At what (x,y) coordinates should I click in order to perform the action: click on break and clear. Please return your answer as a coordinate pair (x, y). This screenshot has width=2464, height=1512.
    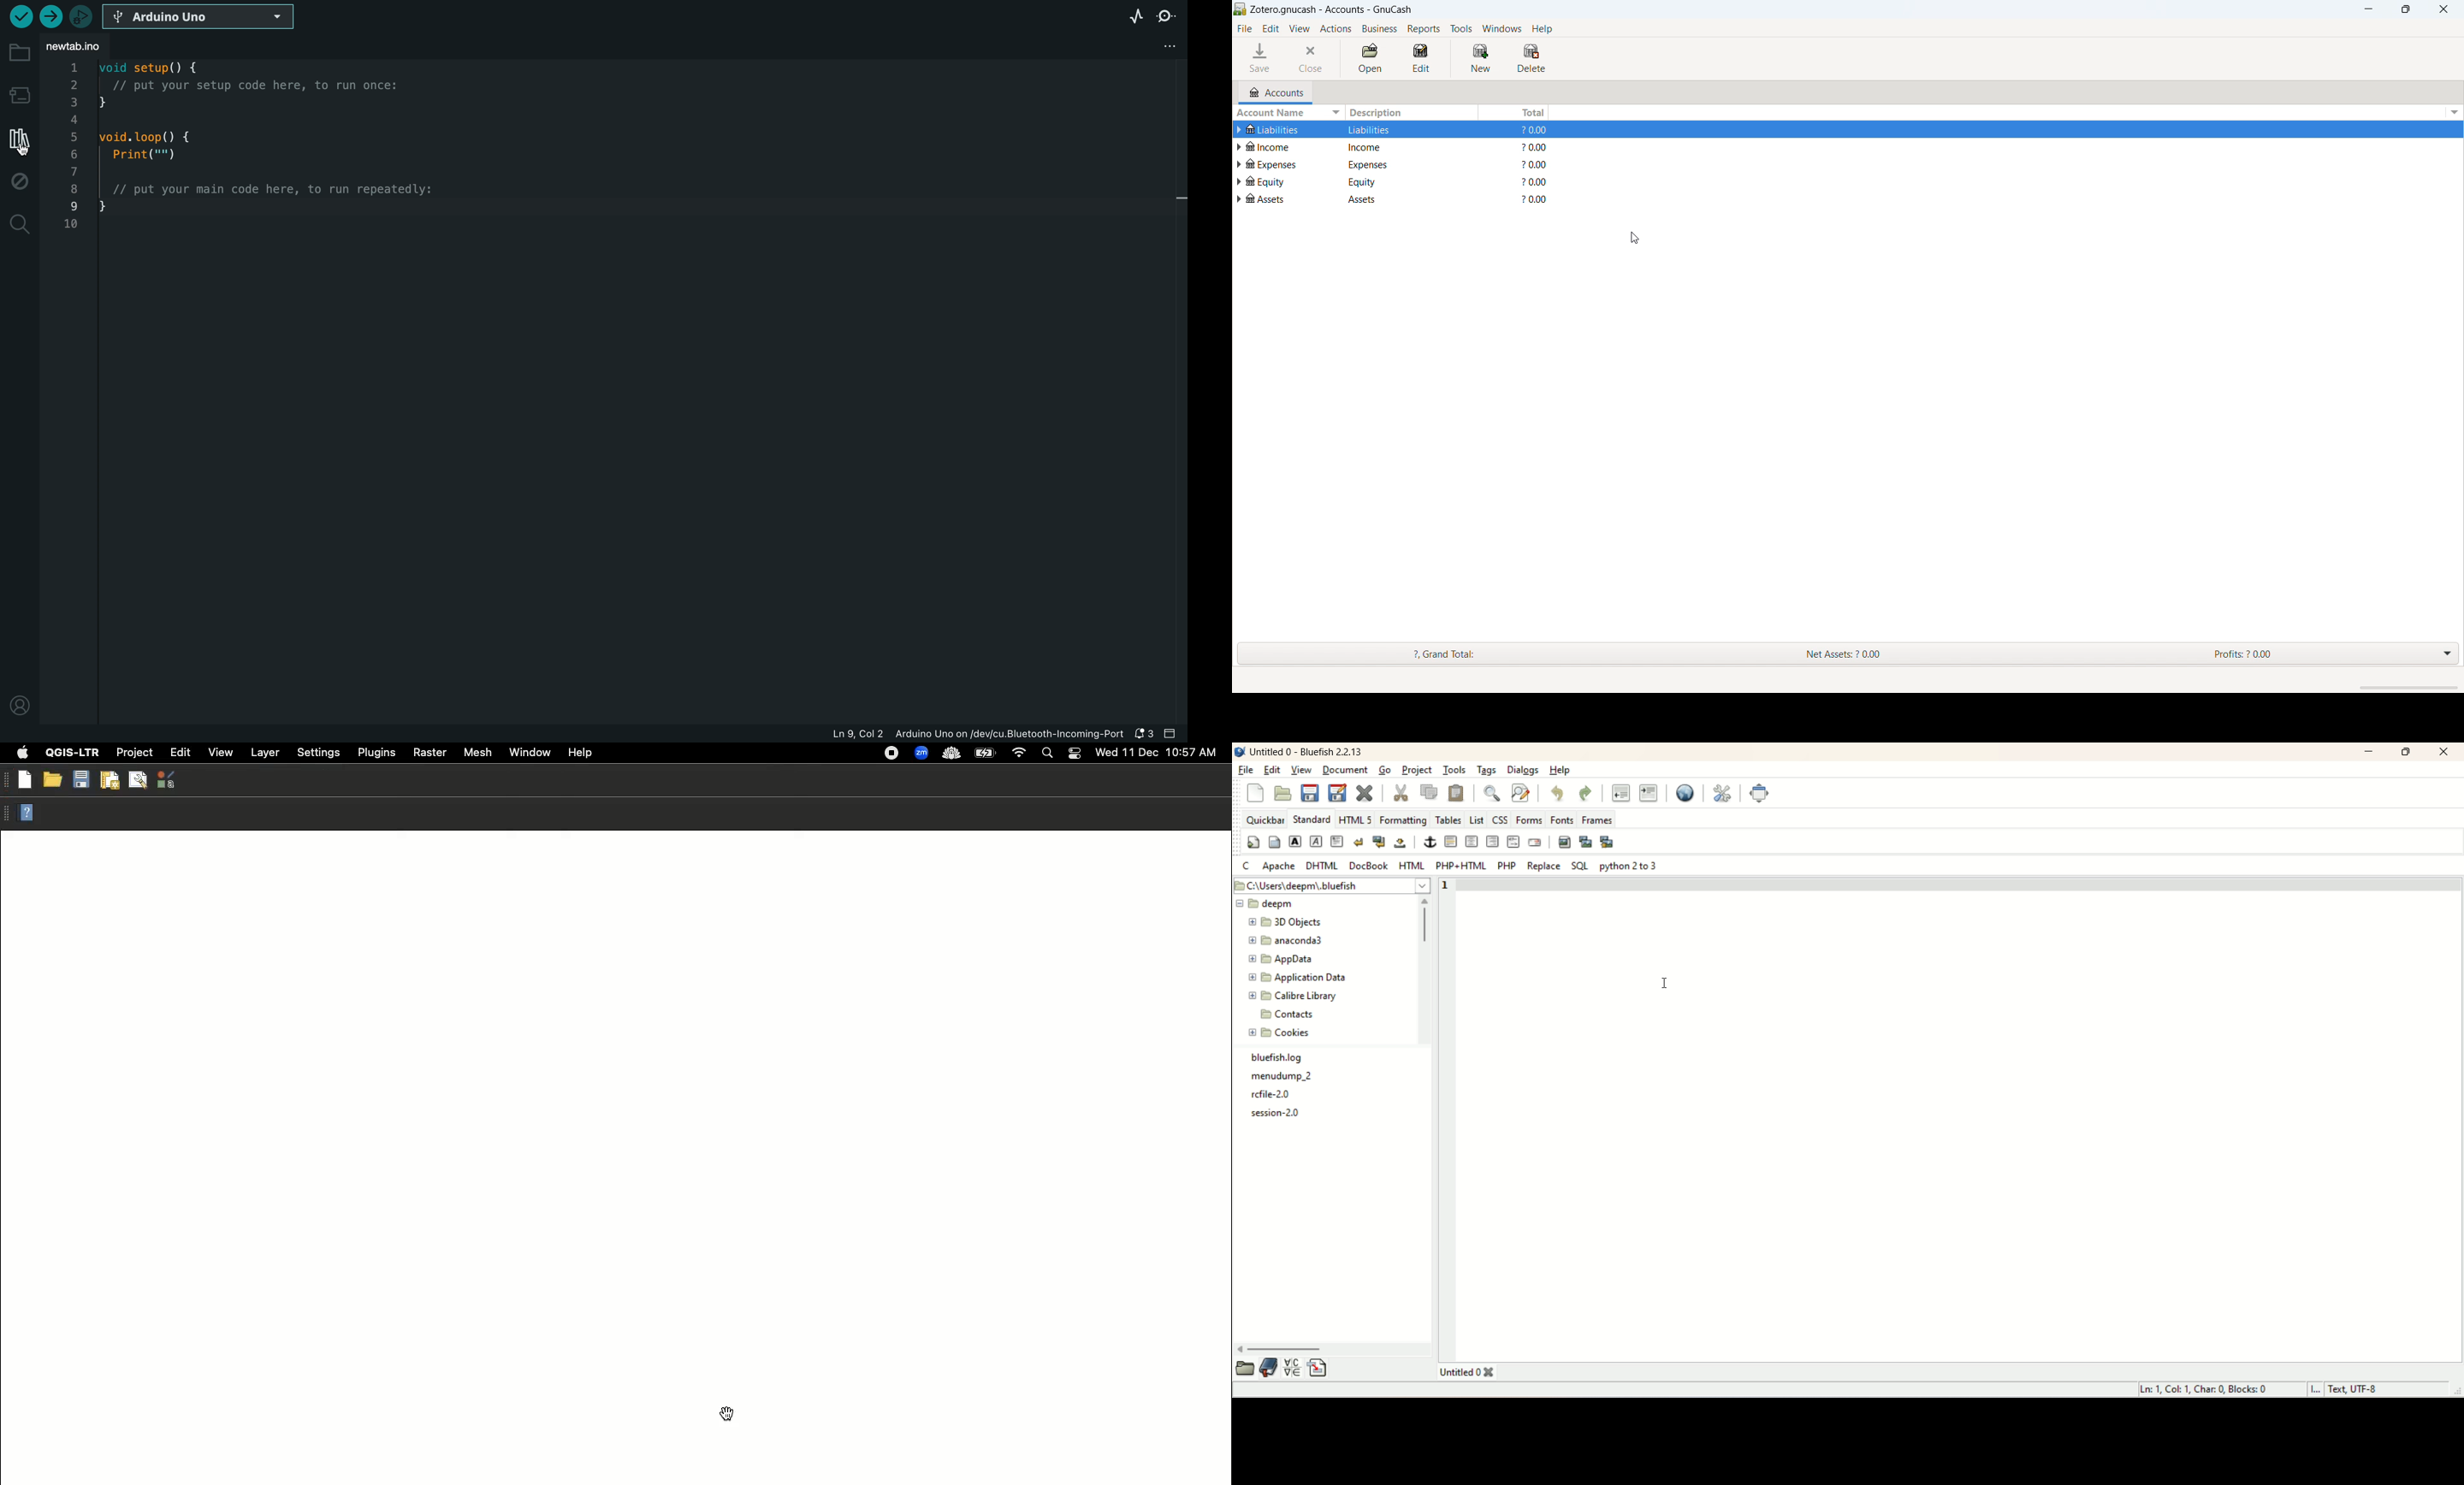
    Looking at the image, I should click on (1380, 842).